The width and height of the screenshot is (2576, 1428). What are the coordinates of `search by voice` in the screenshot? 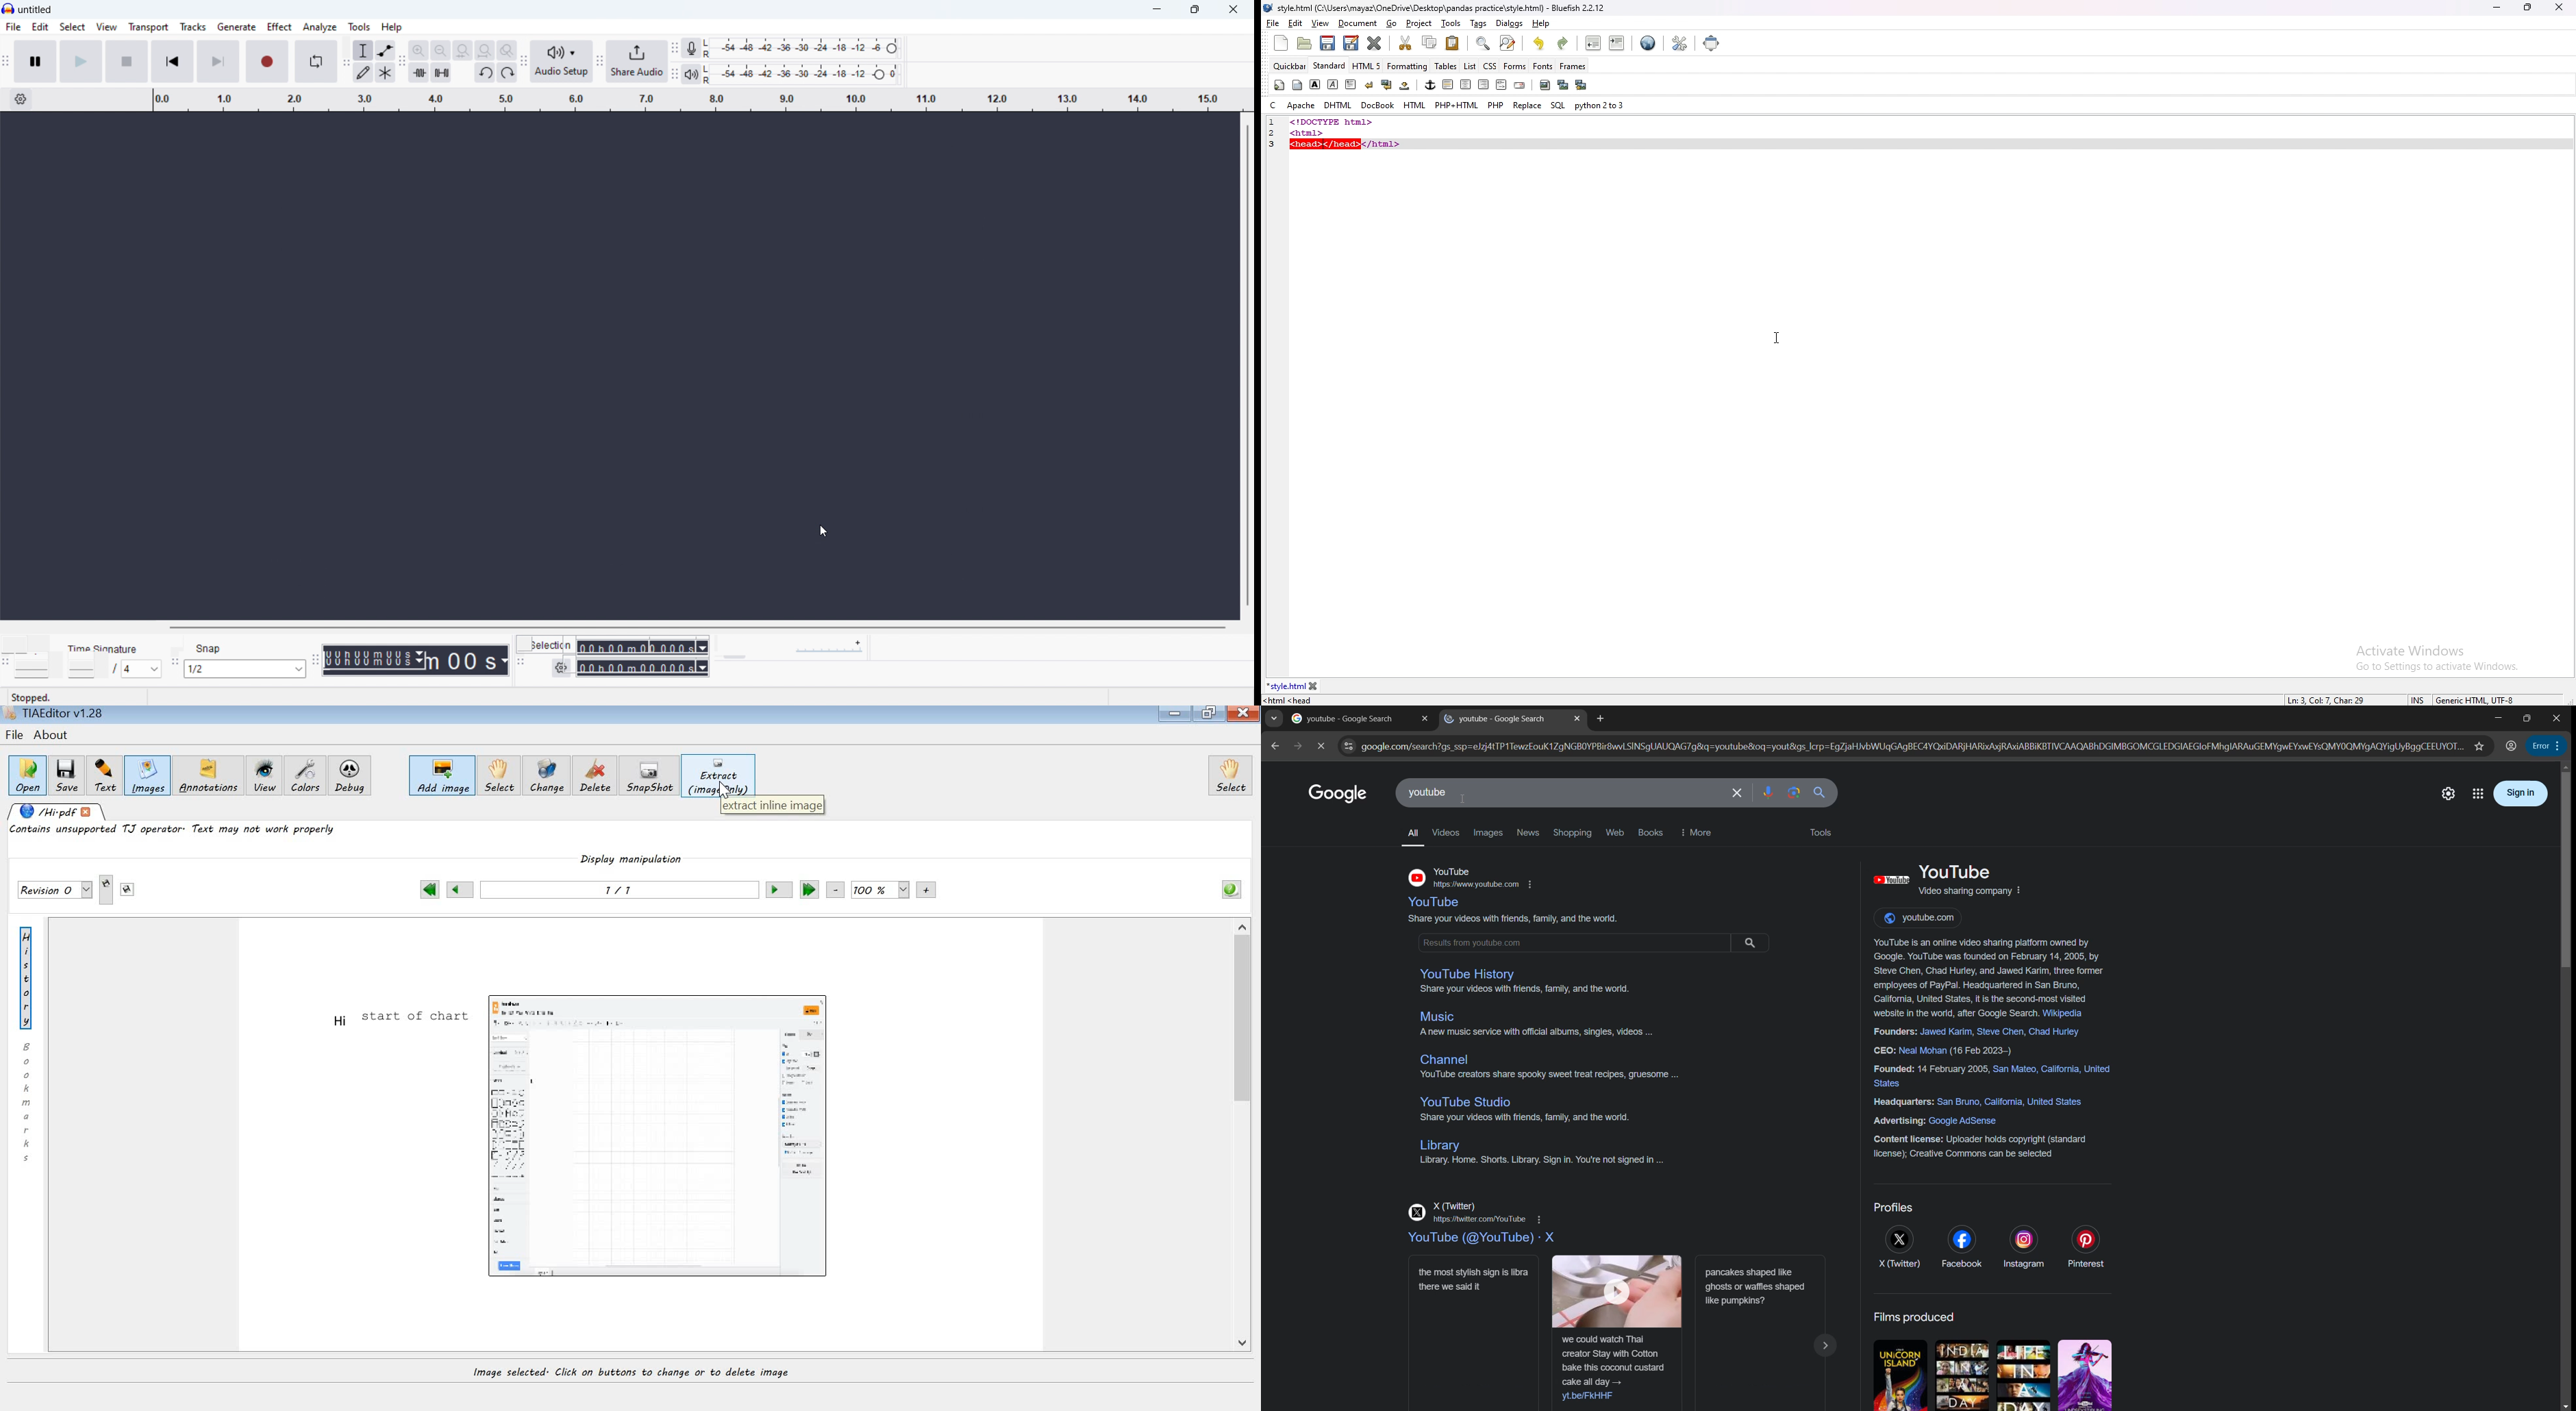 It's located at (1770, 793).